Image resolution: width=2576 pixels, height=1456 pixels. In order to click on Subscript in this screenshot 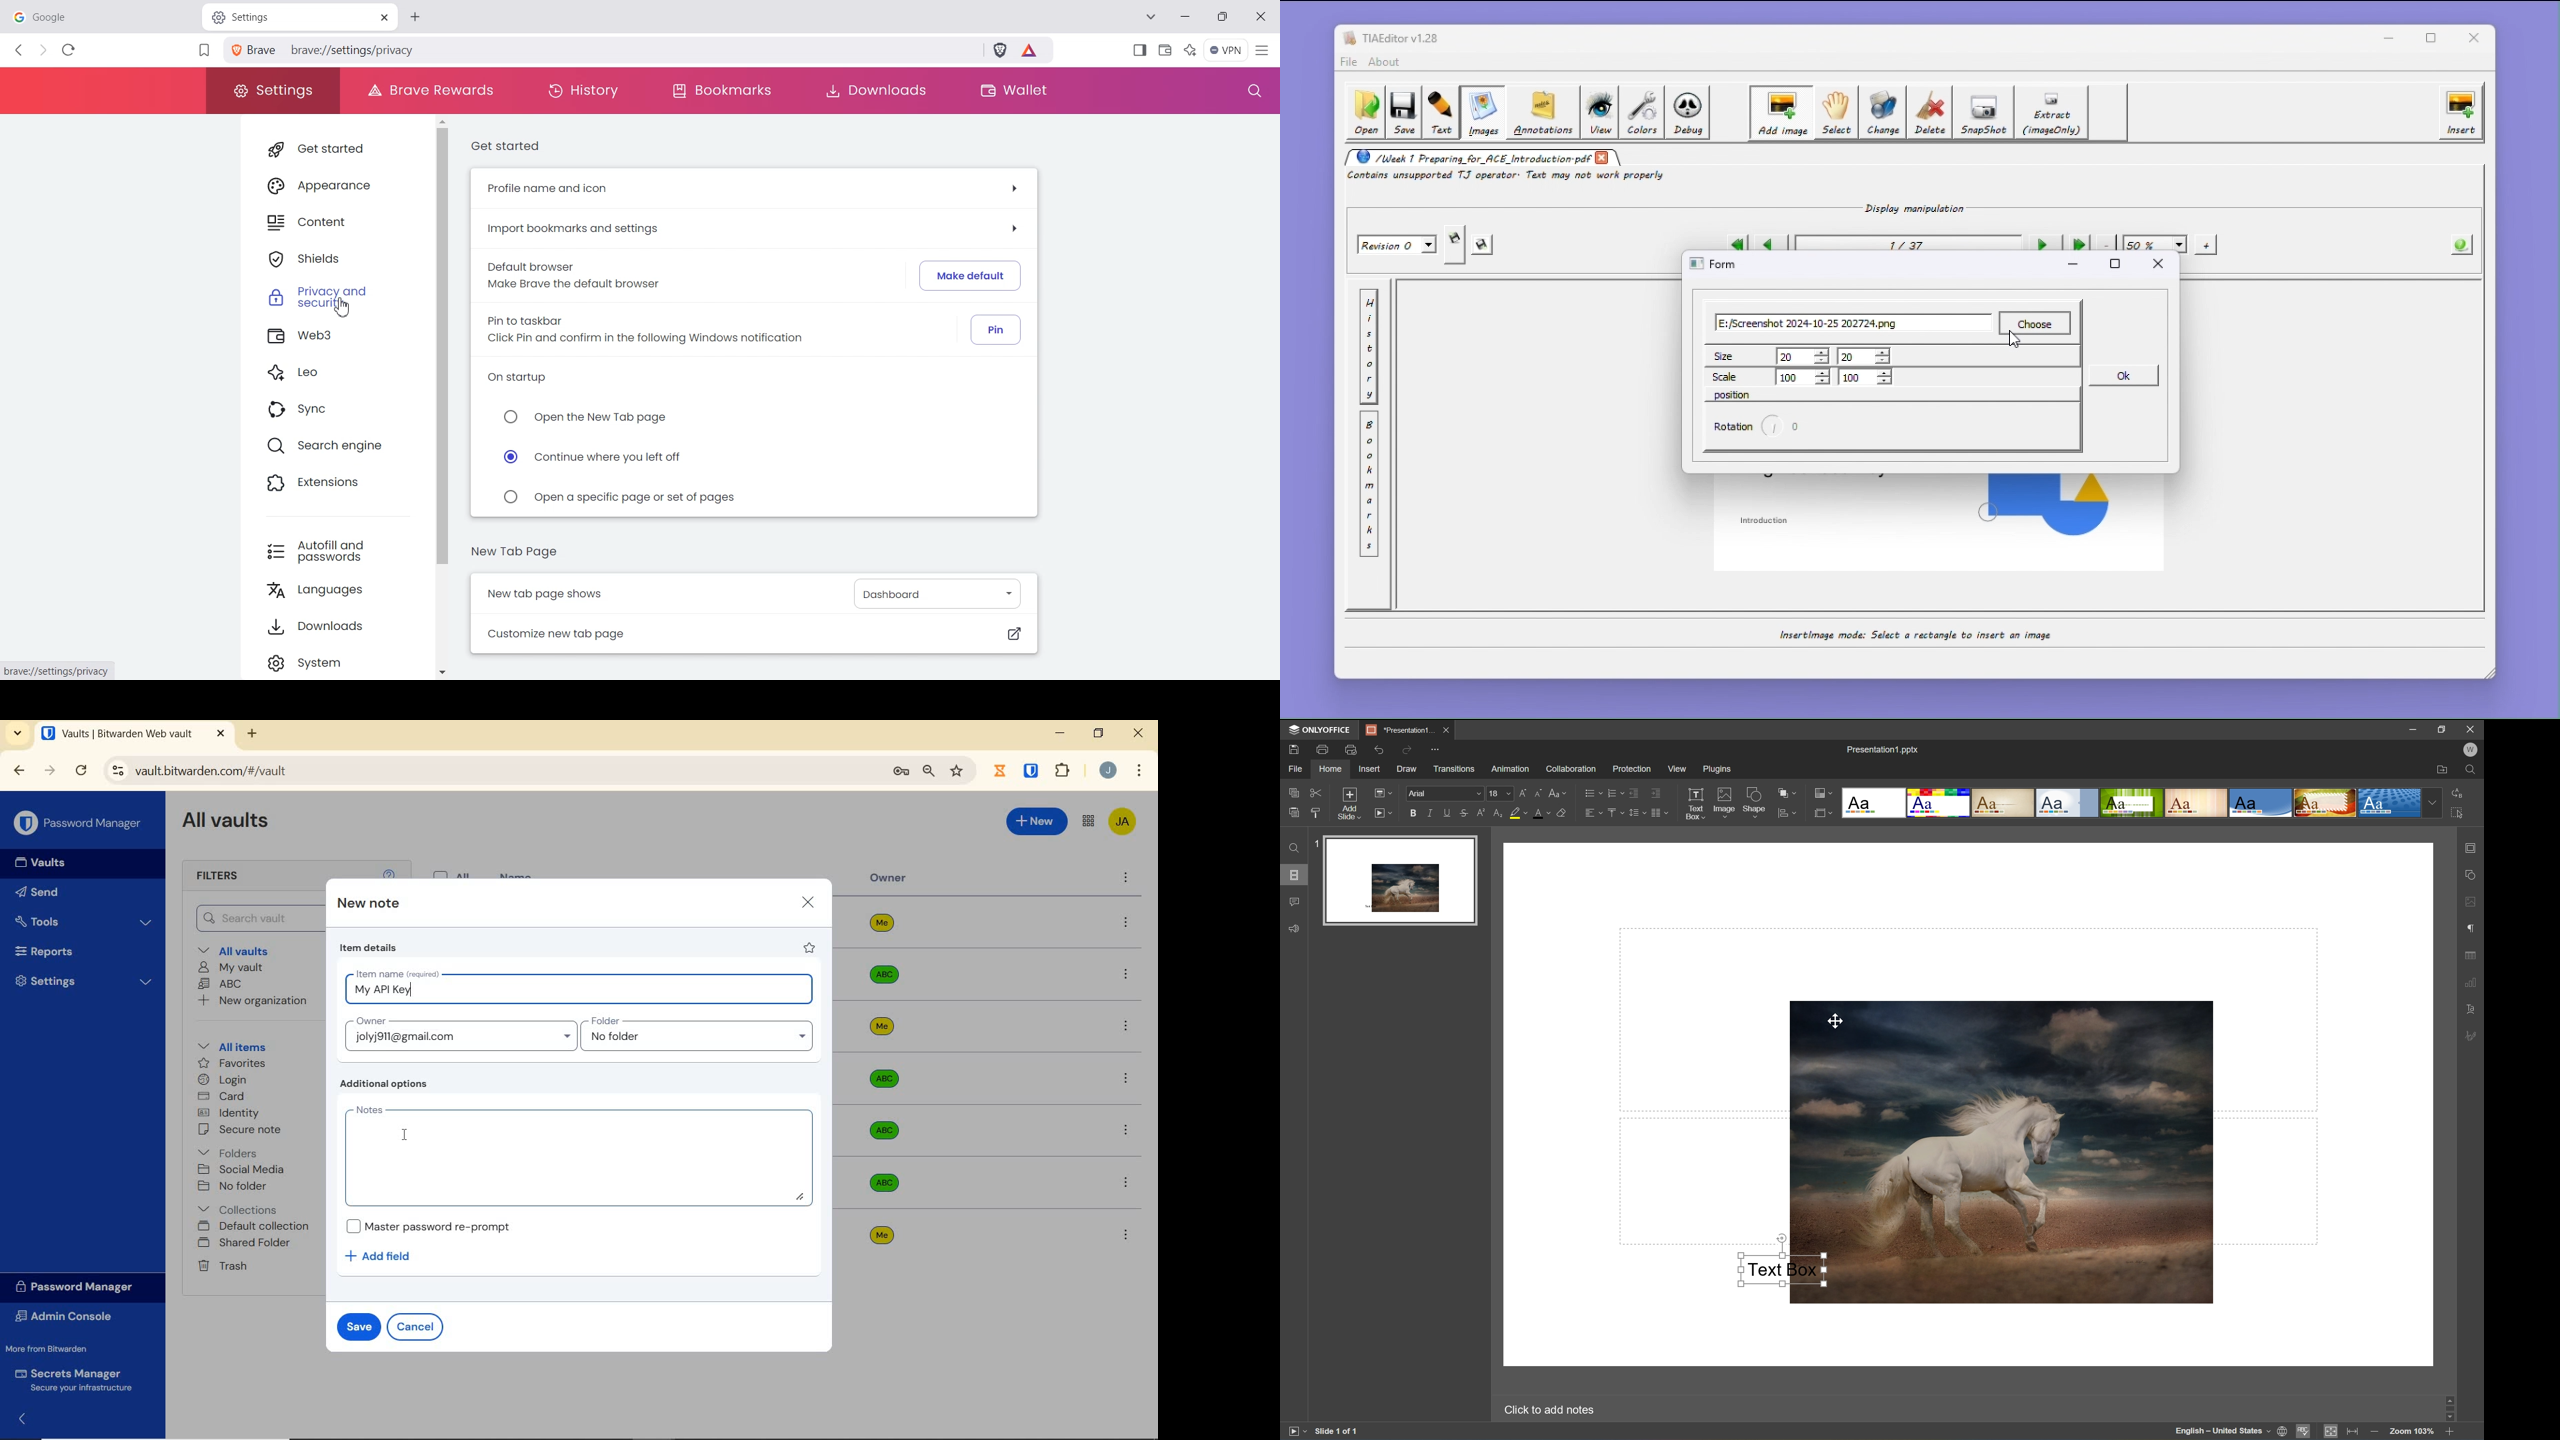, I will do `click(1499, 813)`.